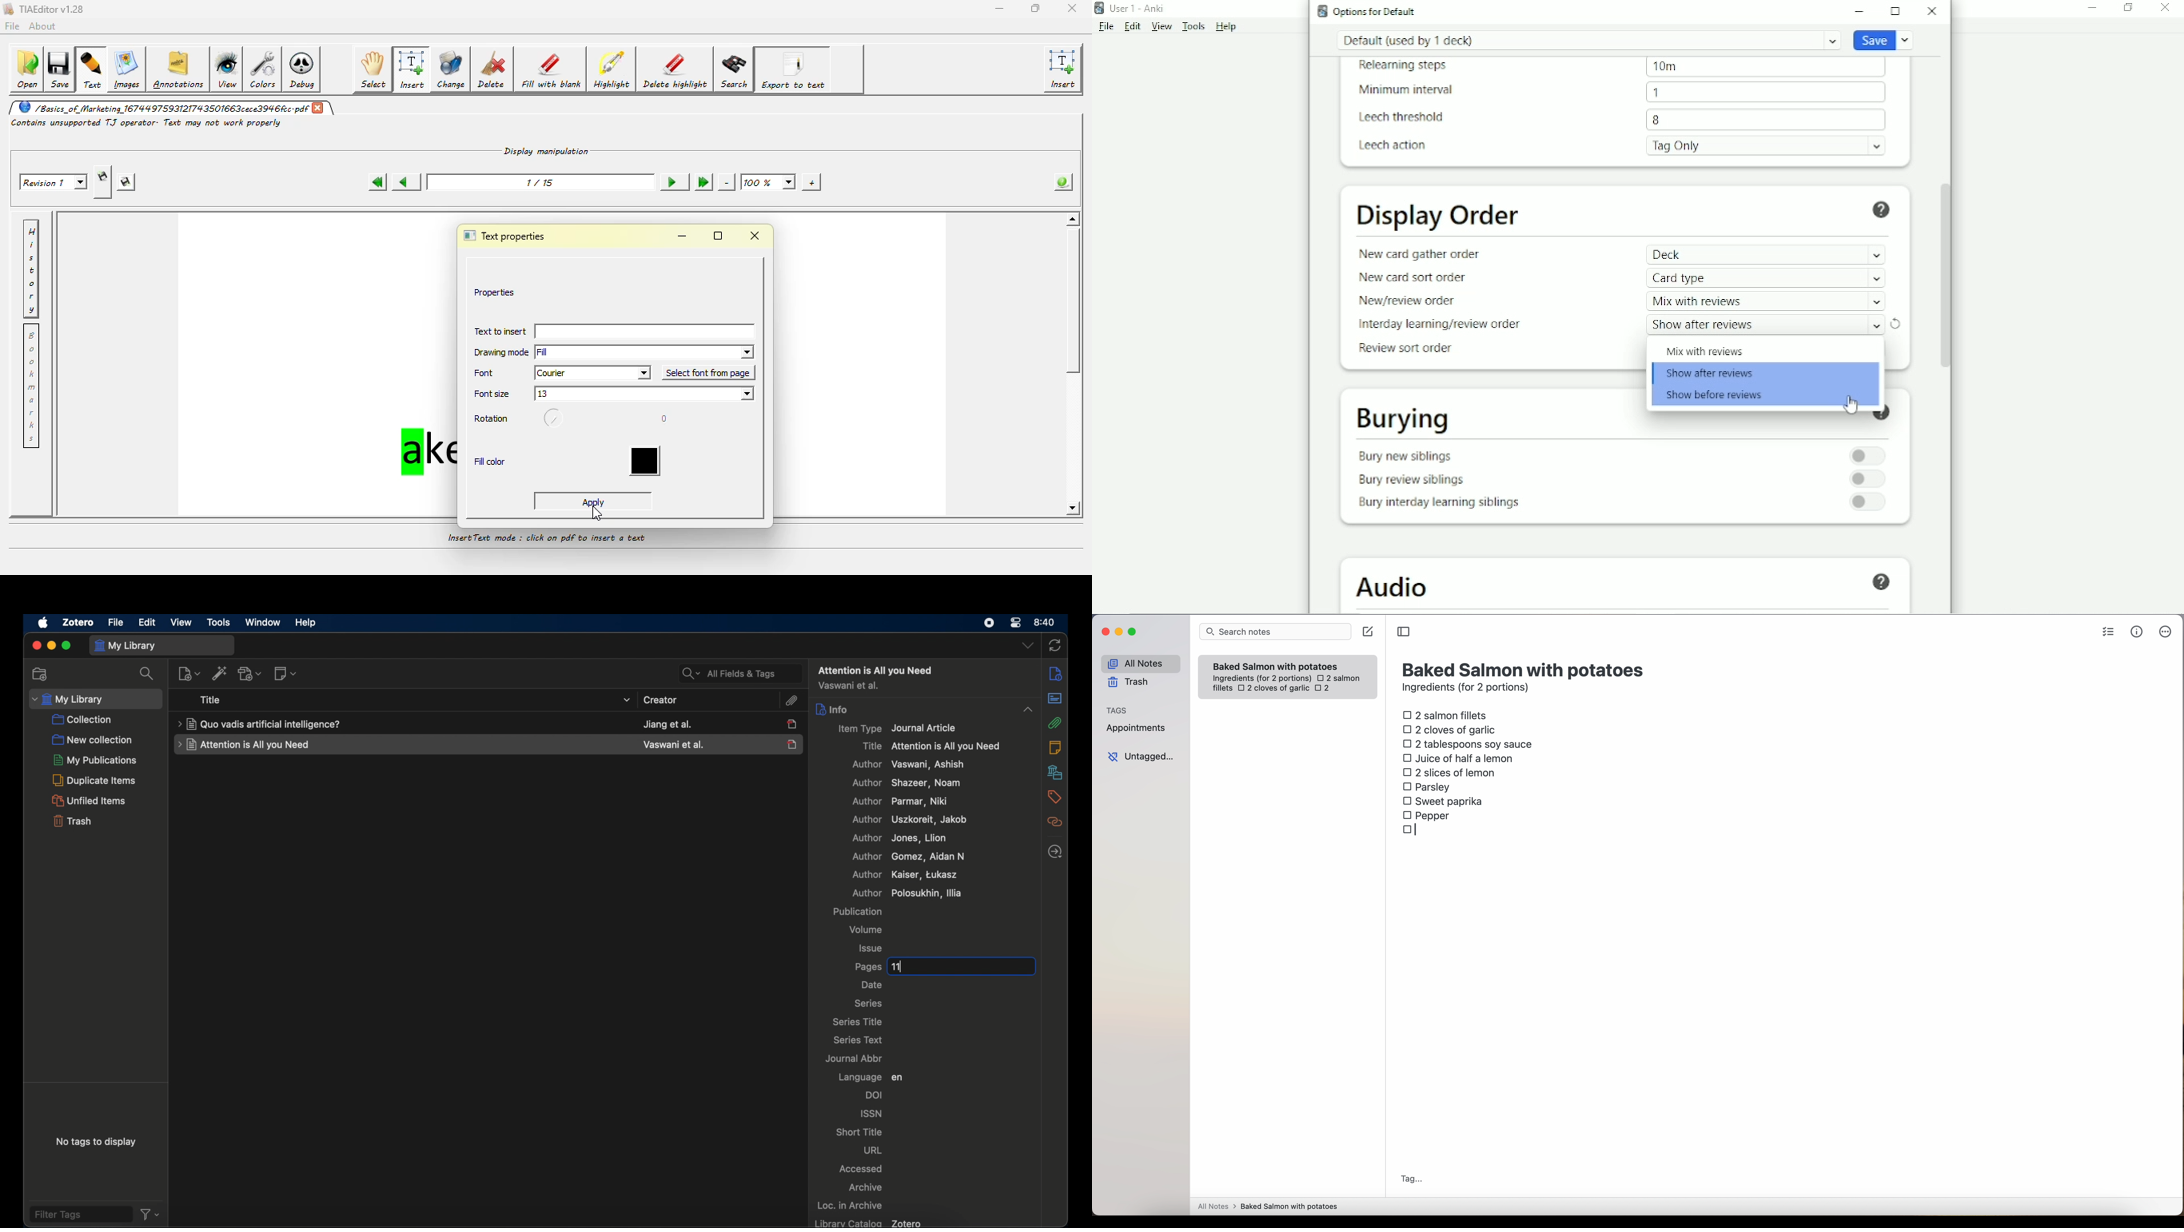  Describe the element at coordinates (1438, 325) in the screenshot. I see `Interday learning/review order` at that location.